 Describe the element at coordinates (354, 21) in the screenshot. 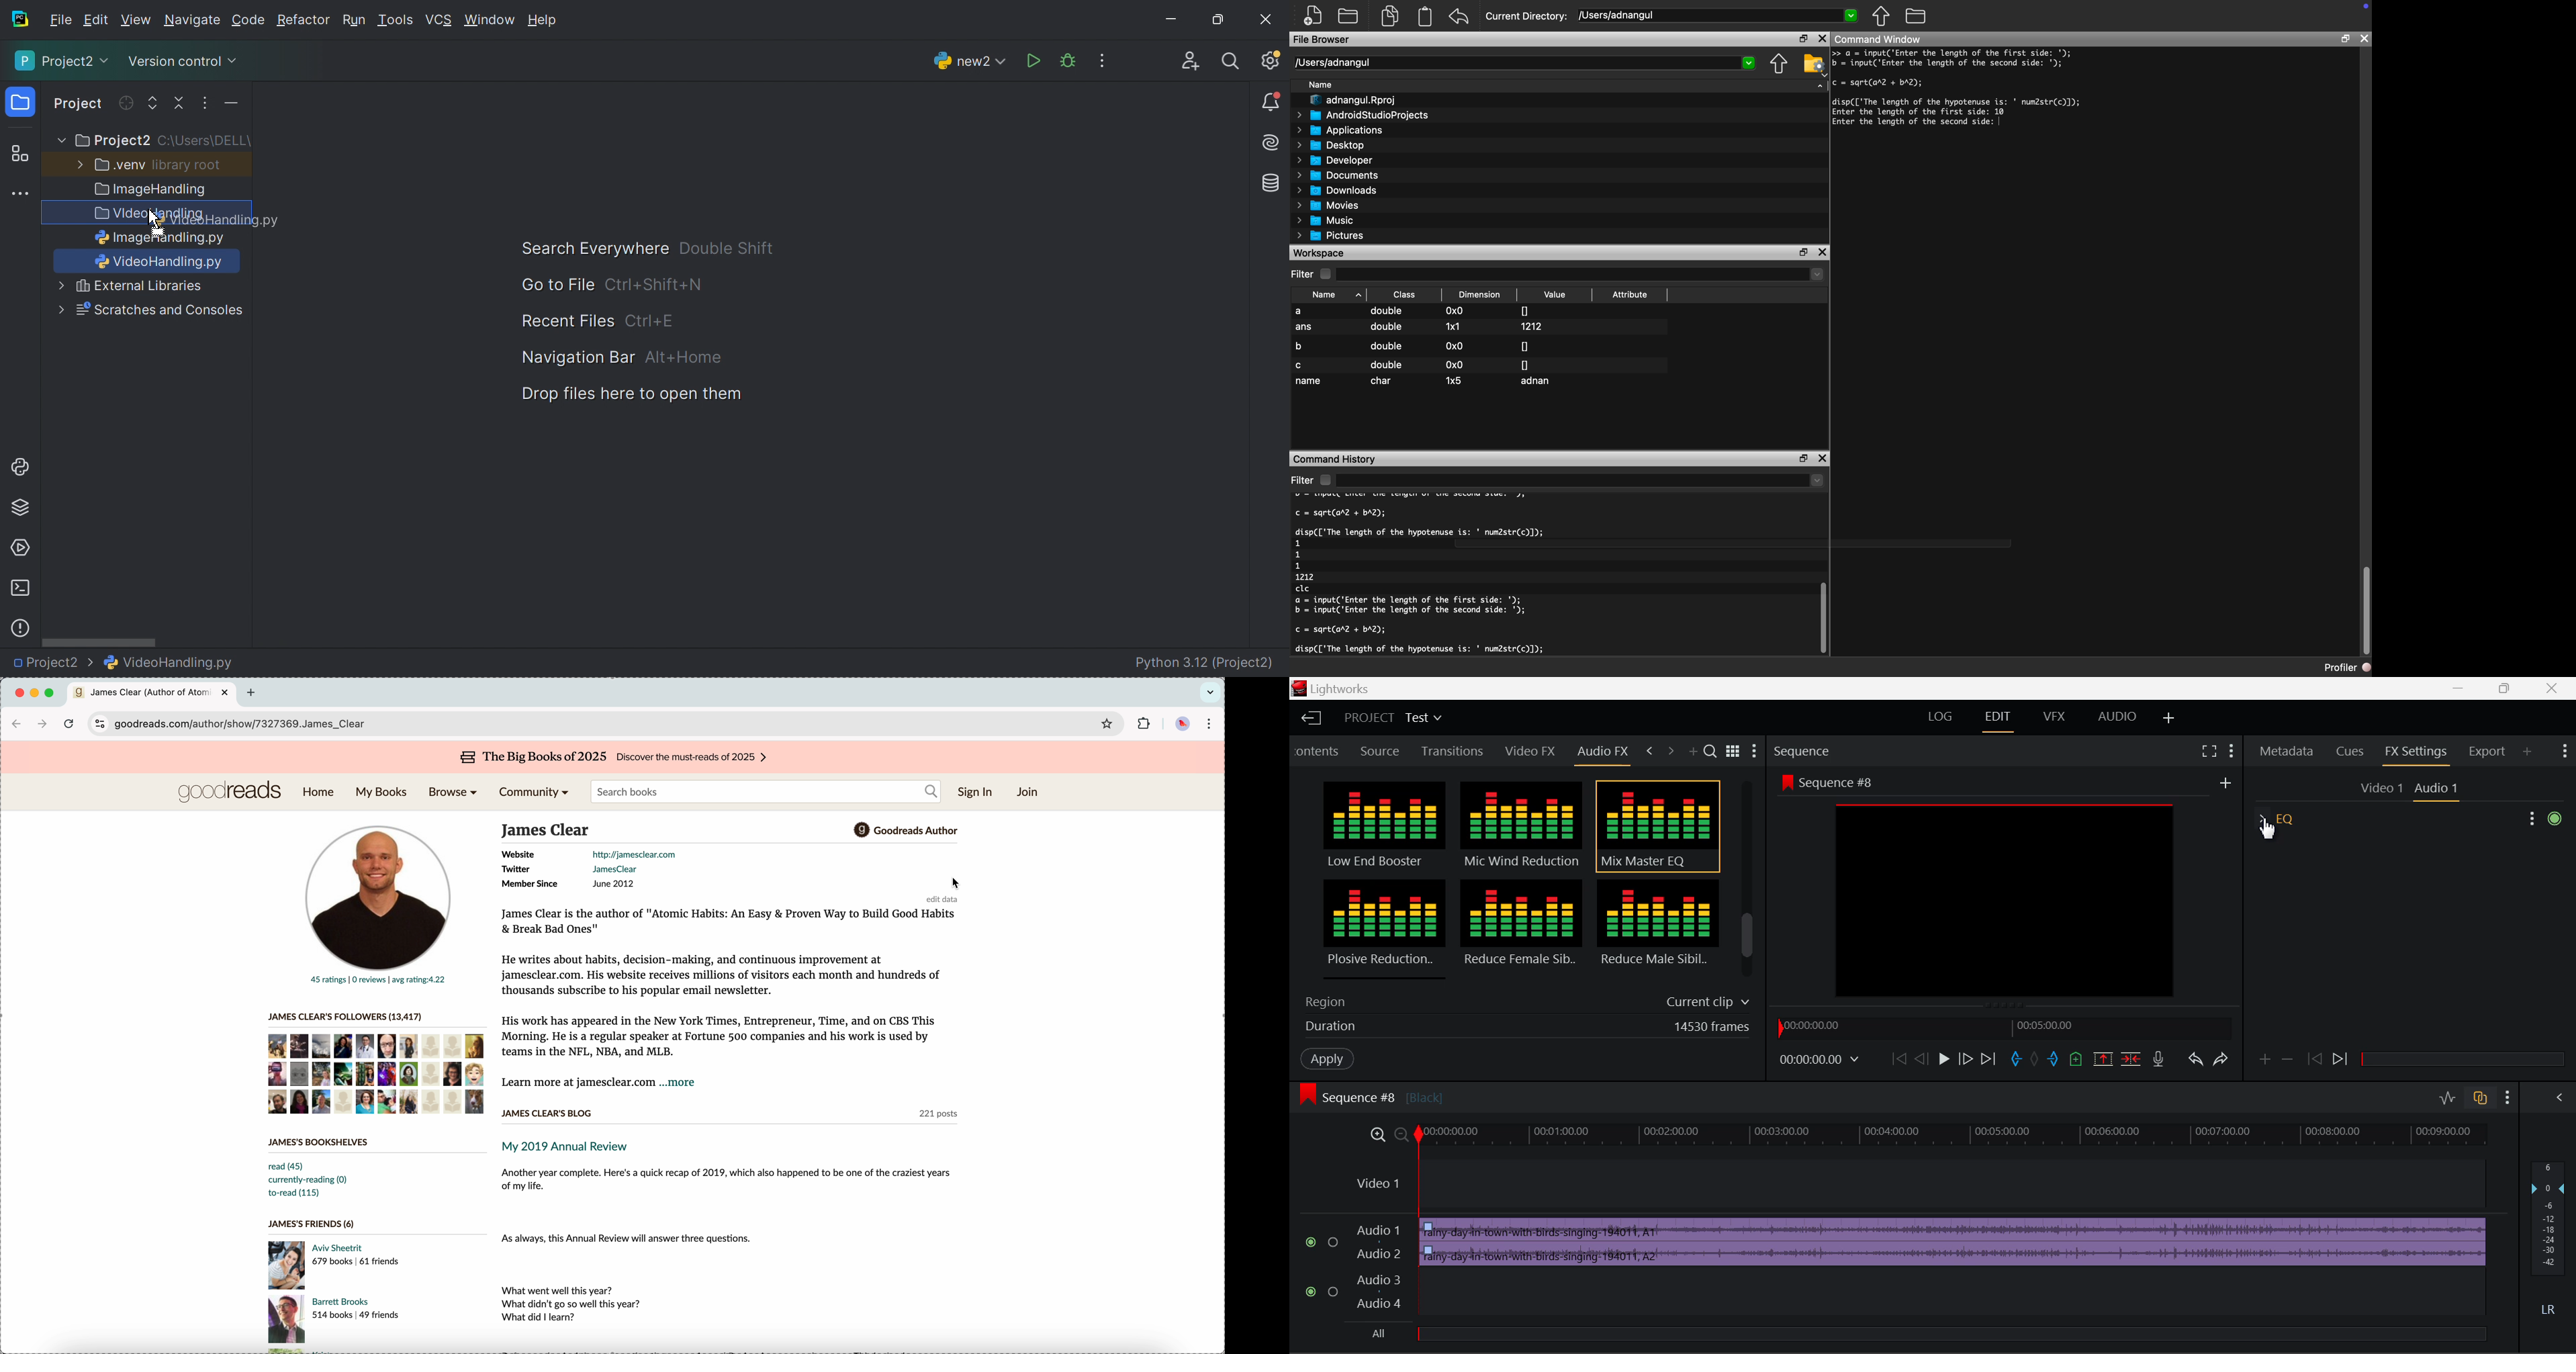

I see `Run` at that location.